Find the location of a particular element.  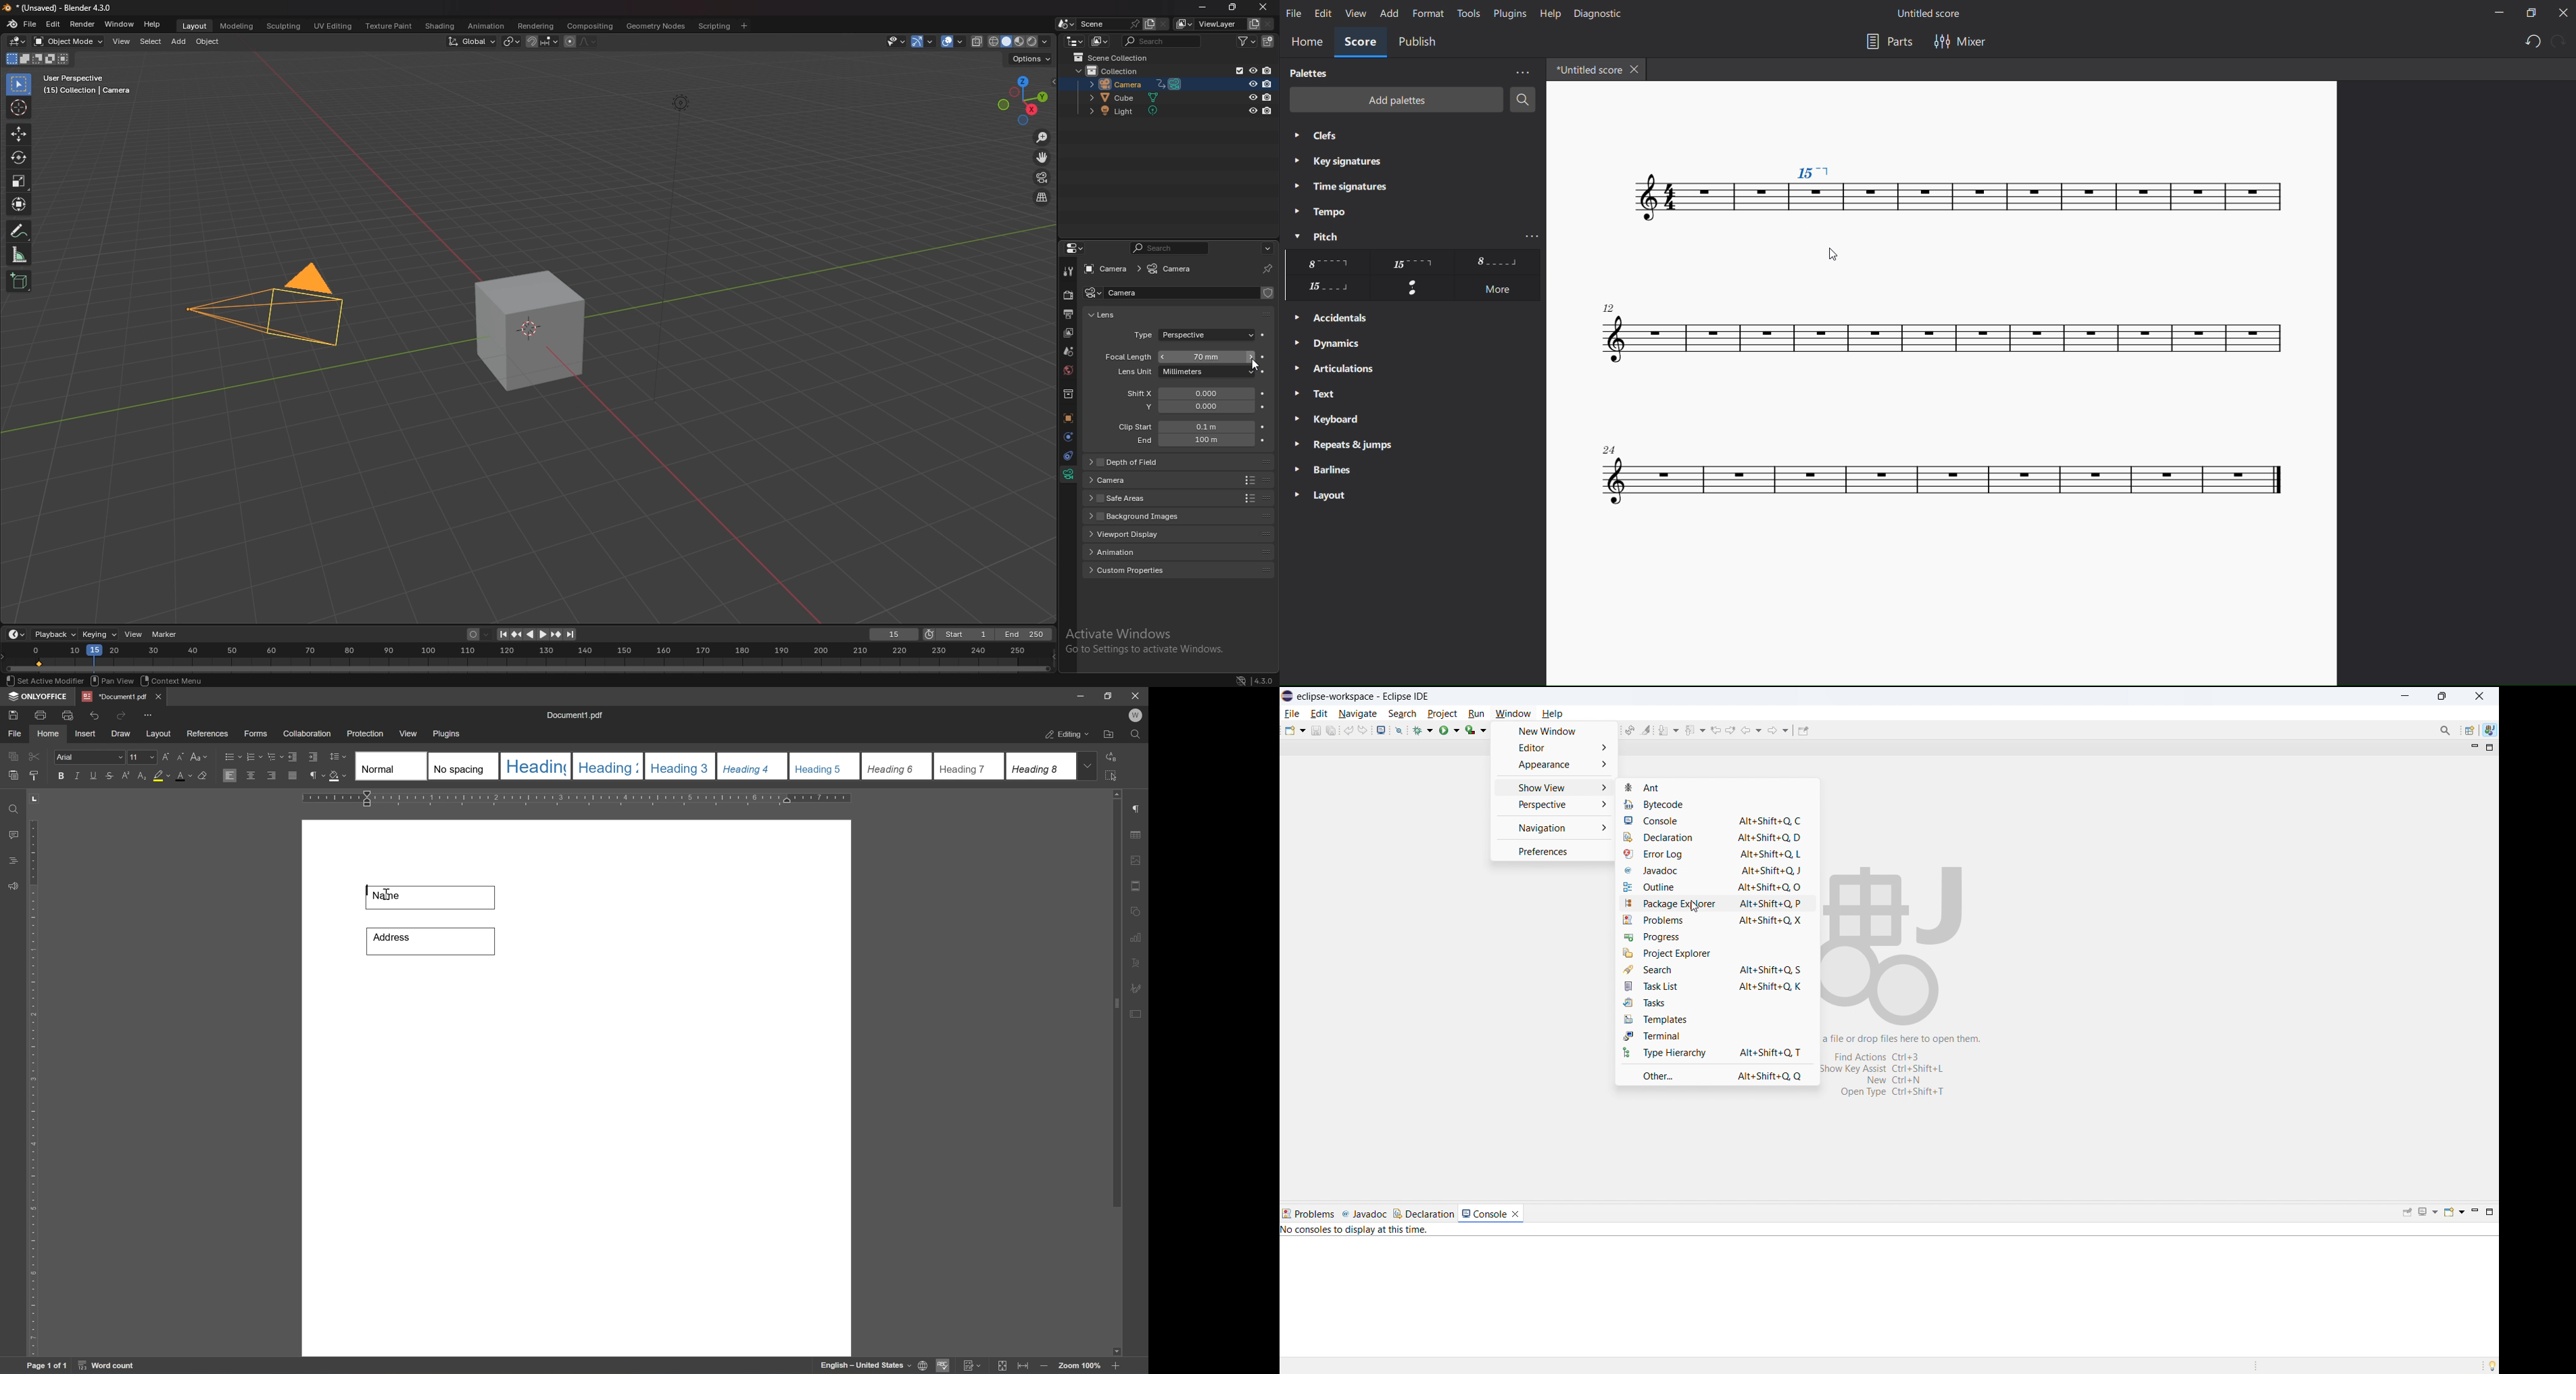

disable in renders is located at coordinates (1268, 97).